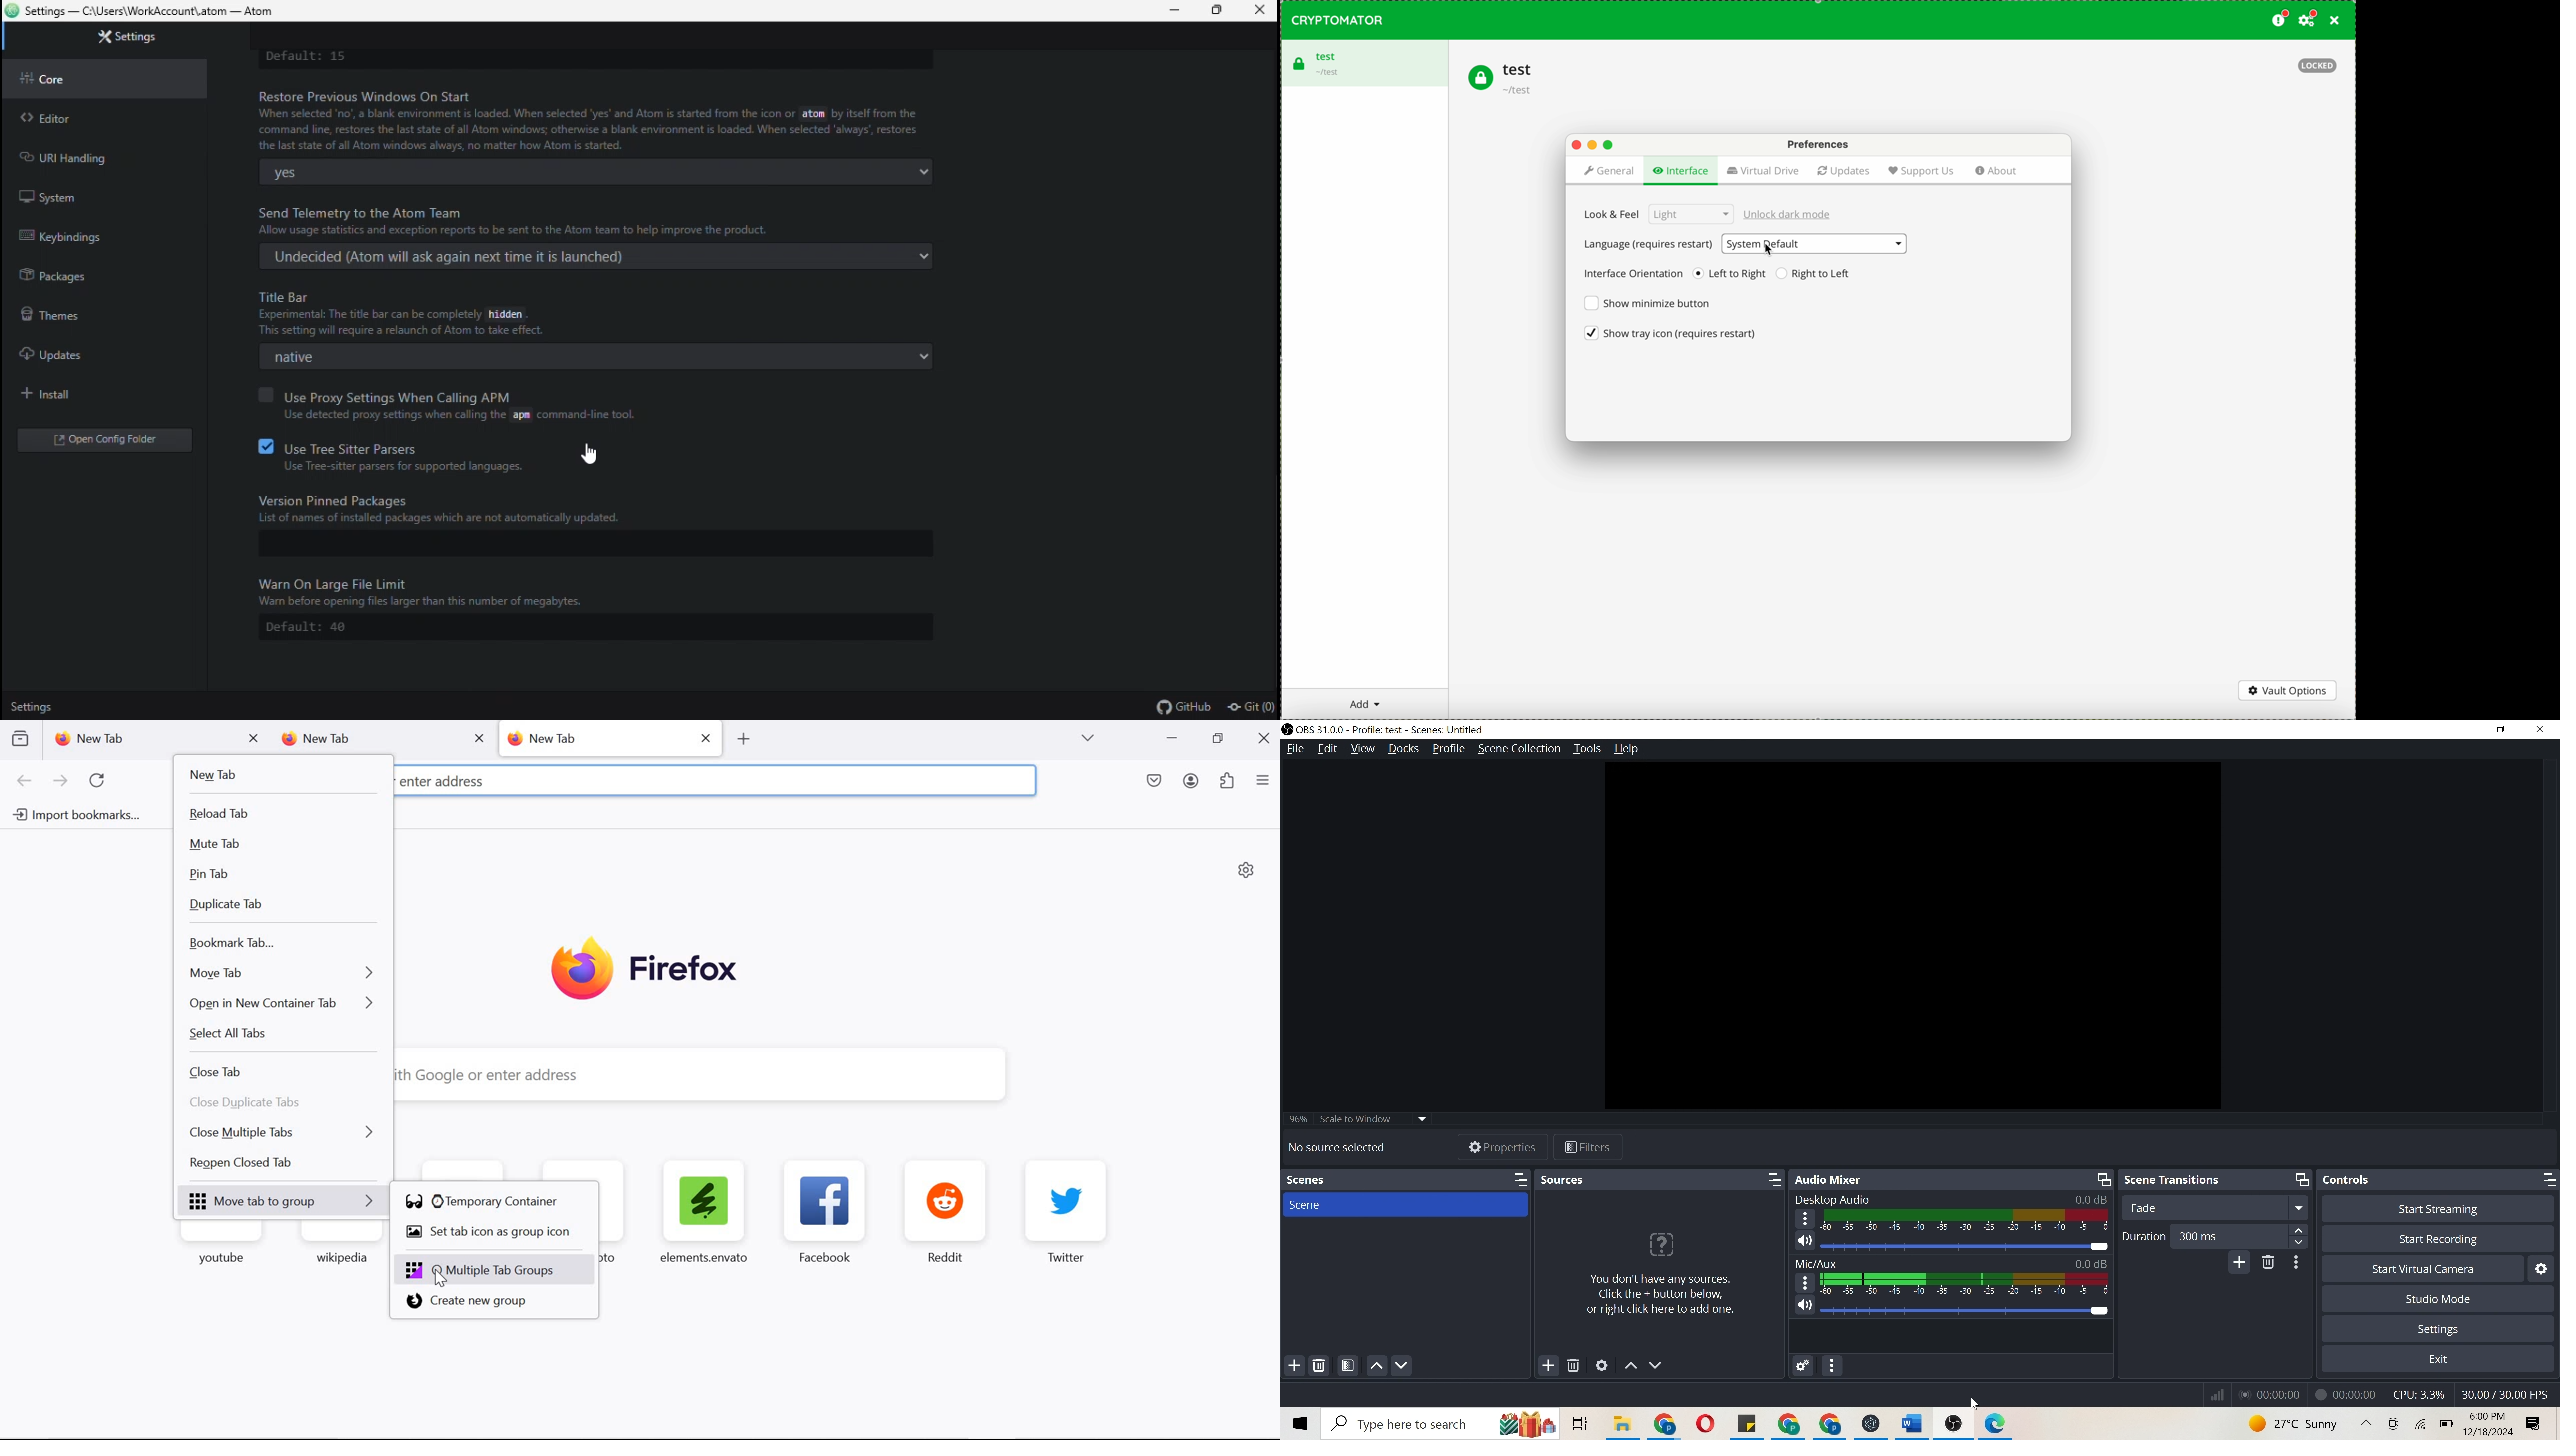 The height and width of the screenshot is (1456, 2576). What do you see at coordinates (2440, 1301) in the screenshot?
I see `studio mode` at bounding box center [2440, 1301].